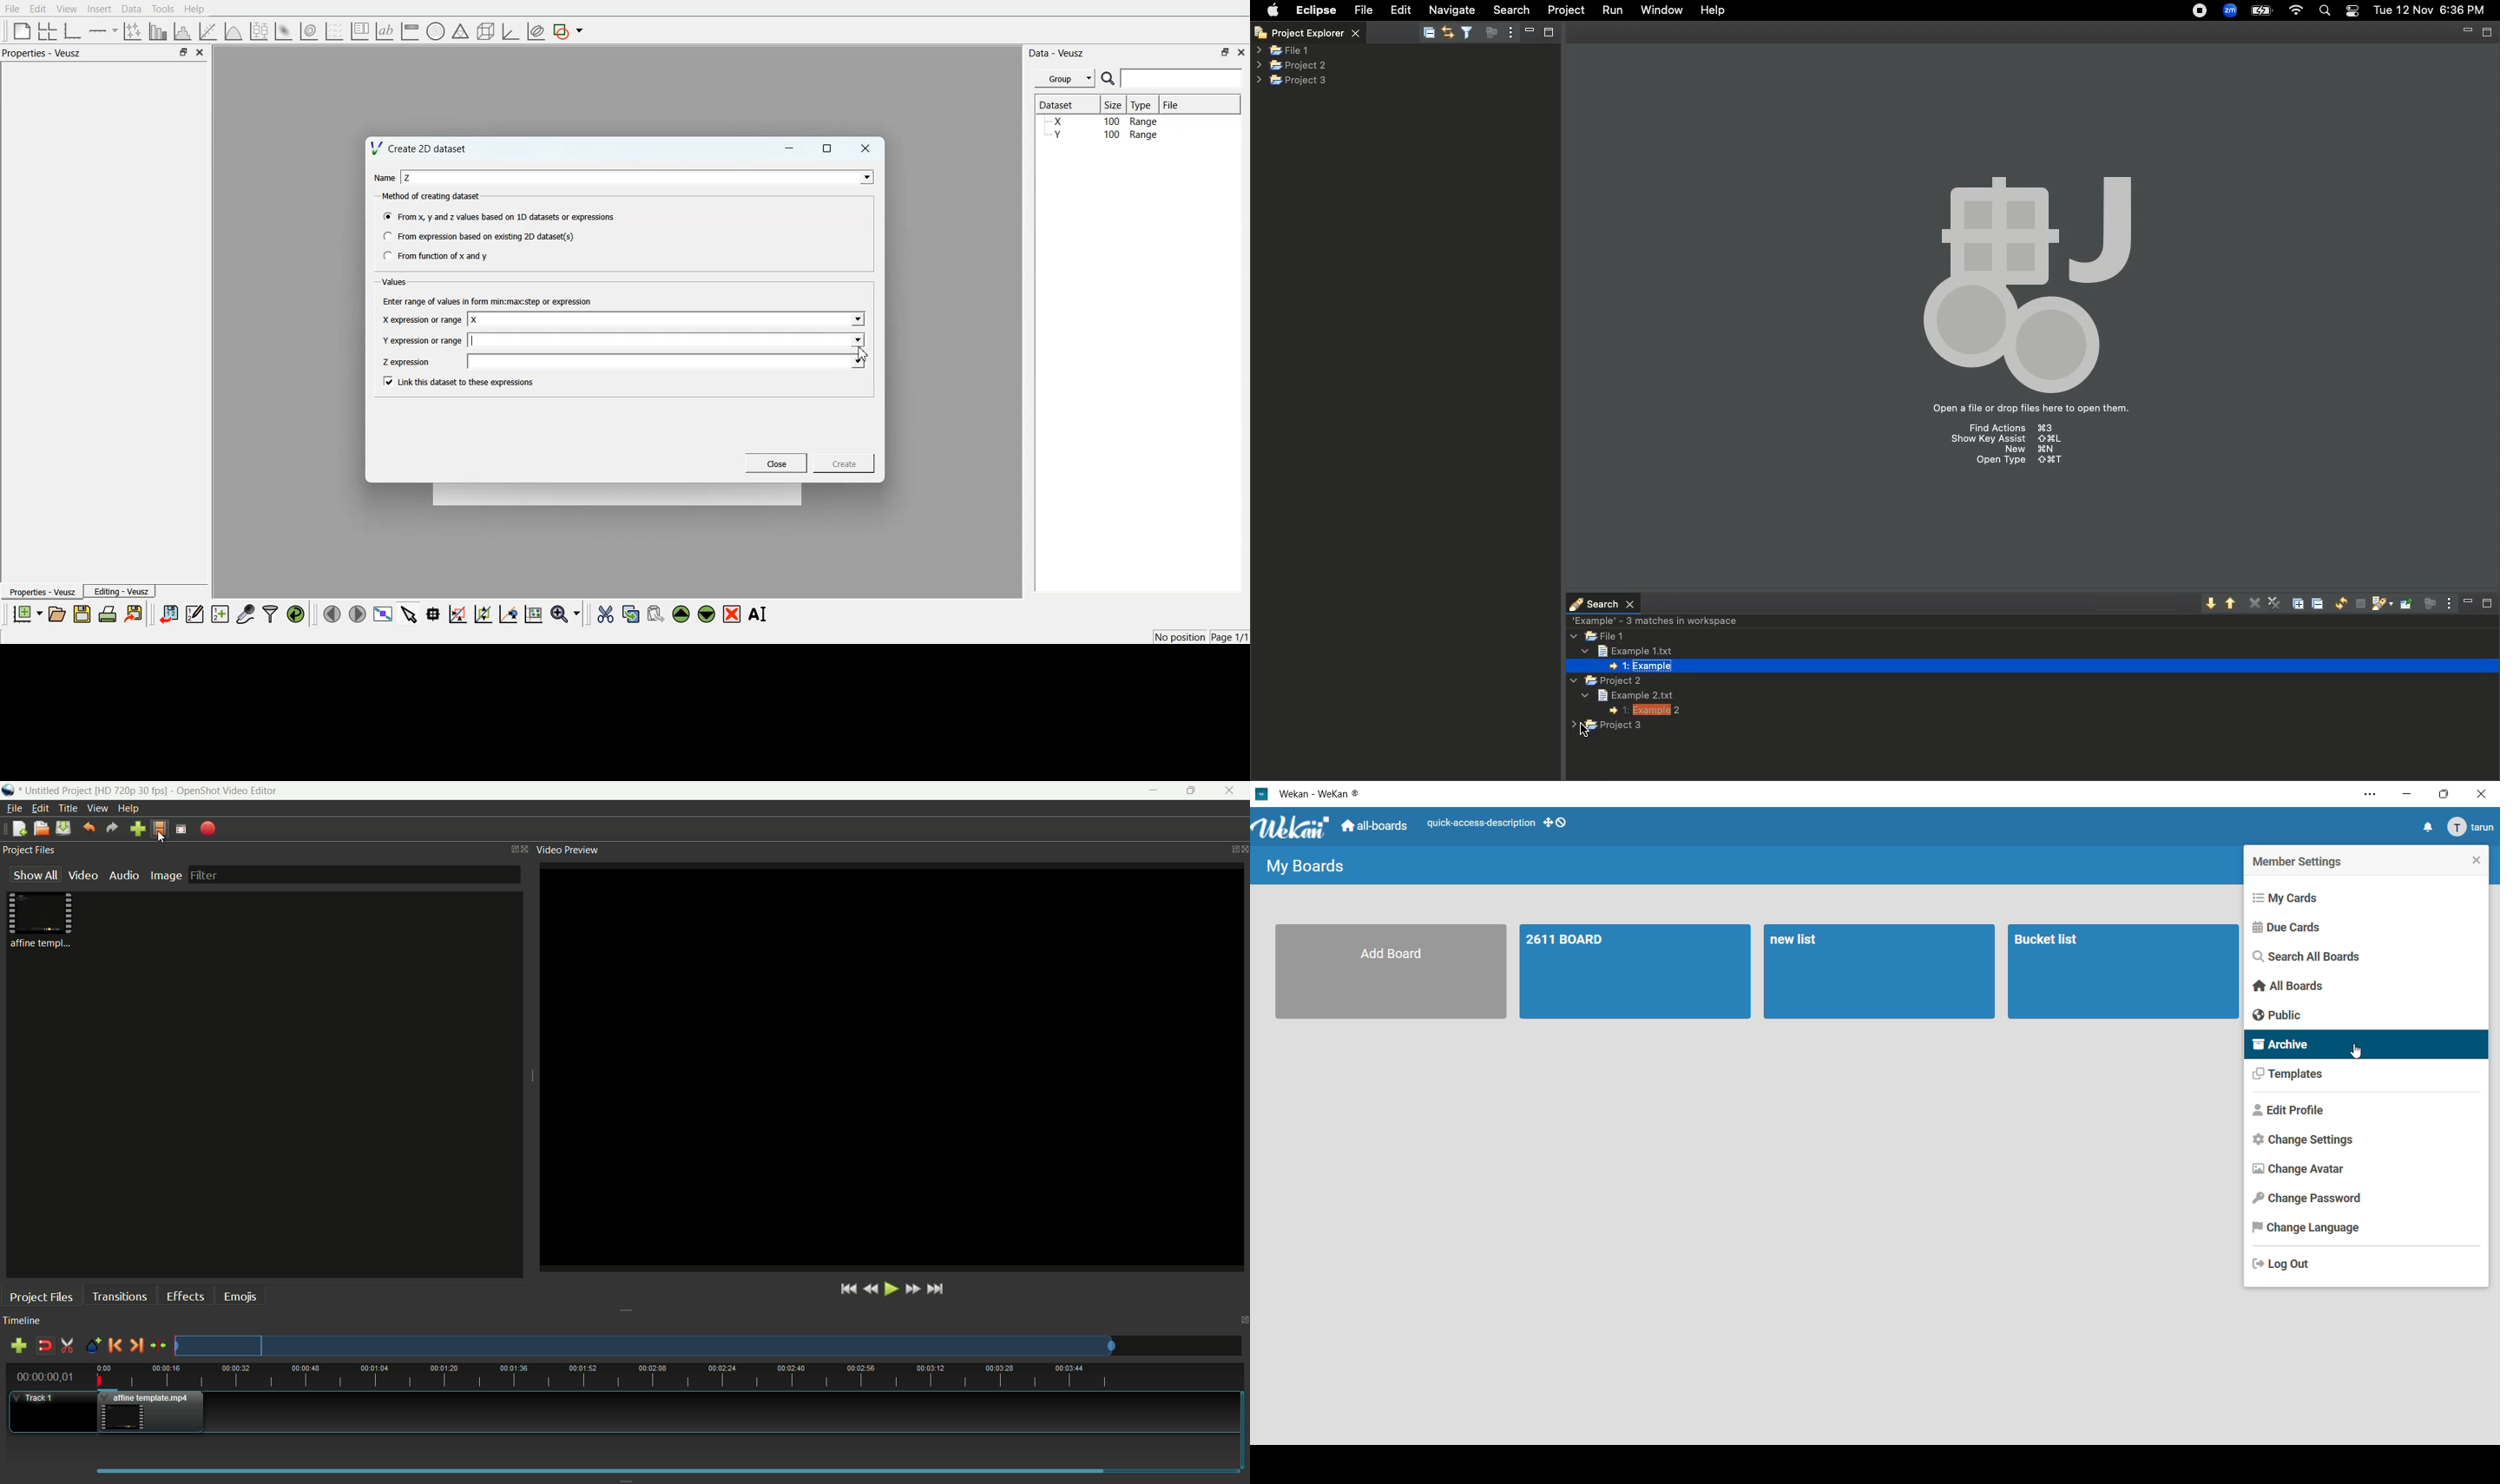 This screenshot has width=2520, height=1484. What do you see at coordinates (160, 830) in the screenshot?
I see `profile` at bounding box center [160, 830].